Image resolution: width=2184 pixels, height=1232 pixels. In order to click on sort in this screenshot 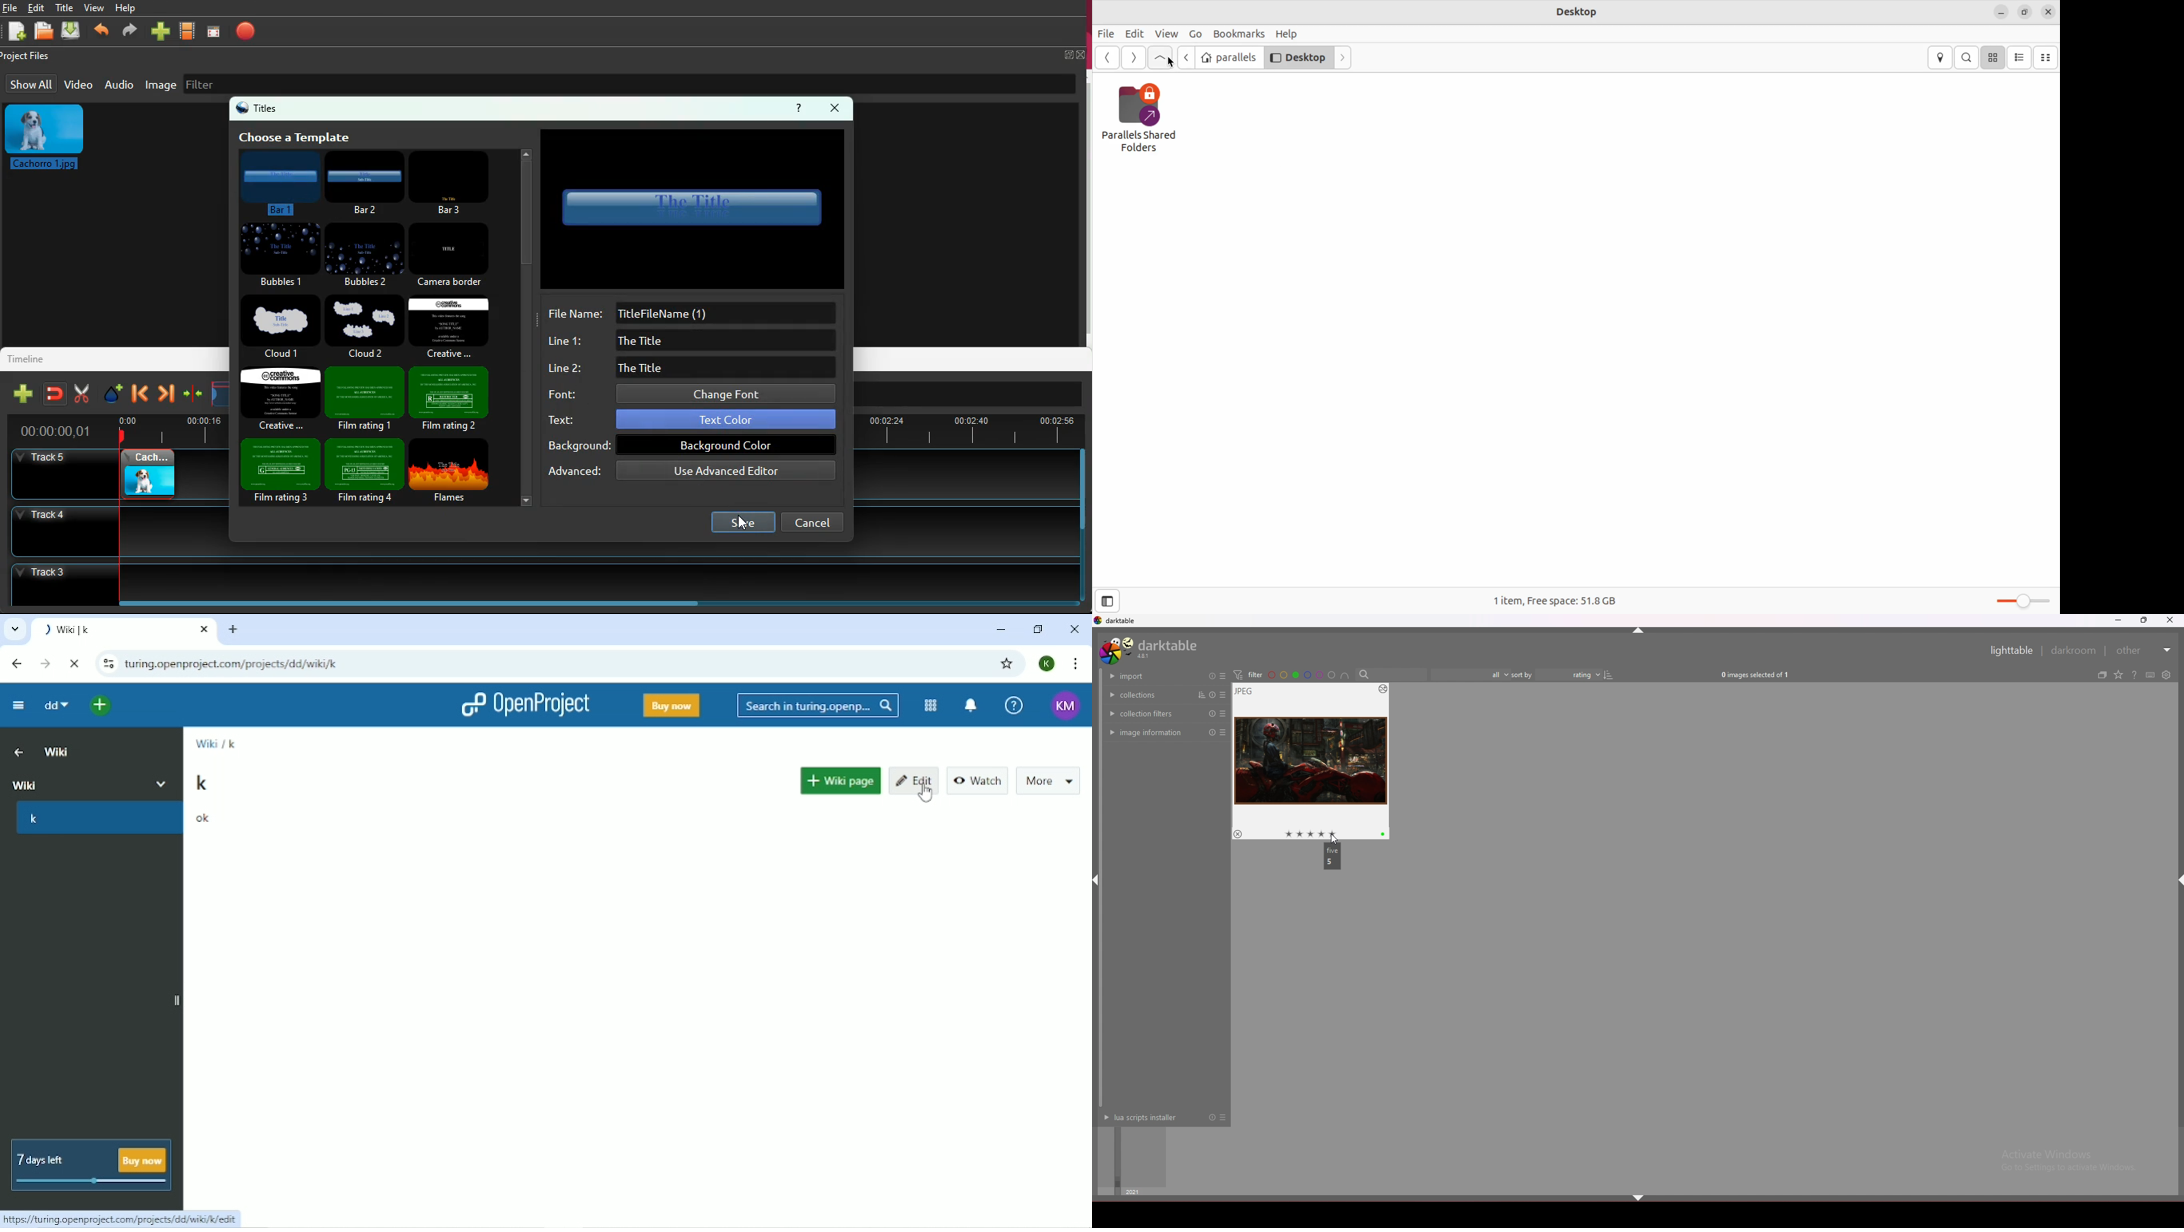, I will do `click(1202, 695)`.